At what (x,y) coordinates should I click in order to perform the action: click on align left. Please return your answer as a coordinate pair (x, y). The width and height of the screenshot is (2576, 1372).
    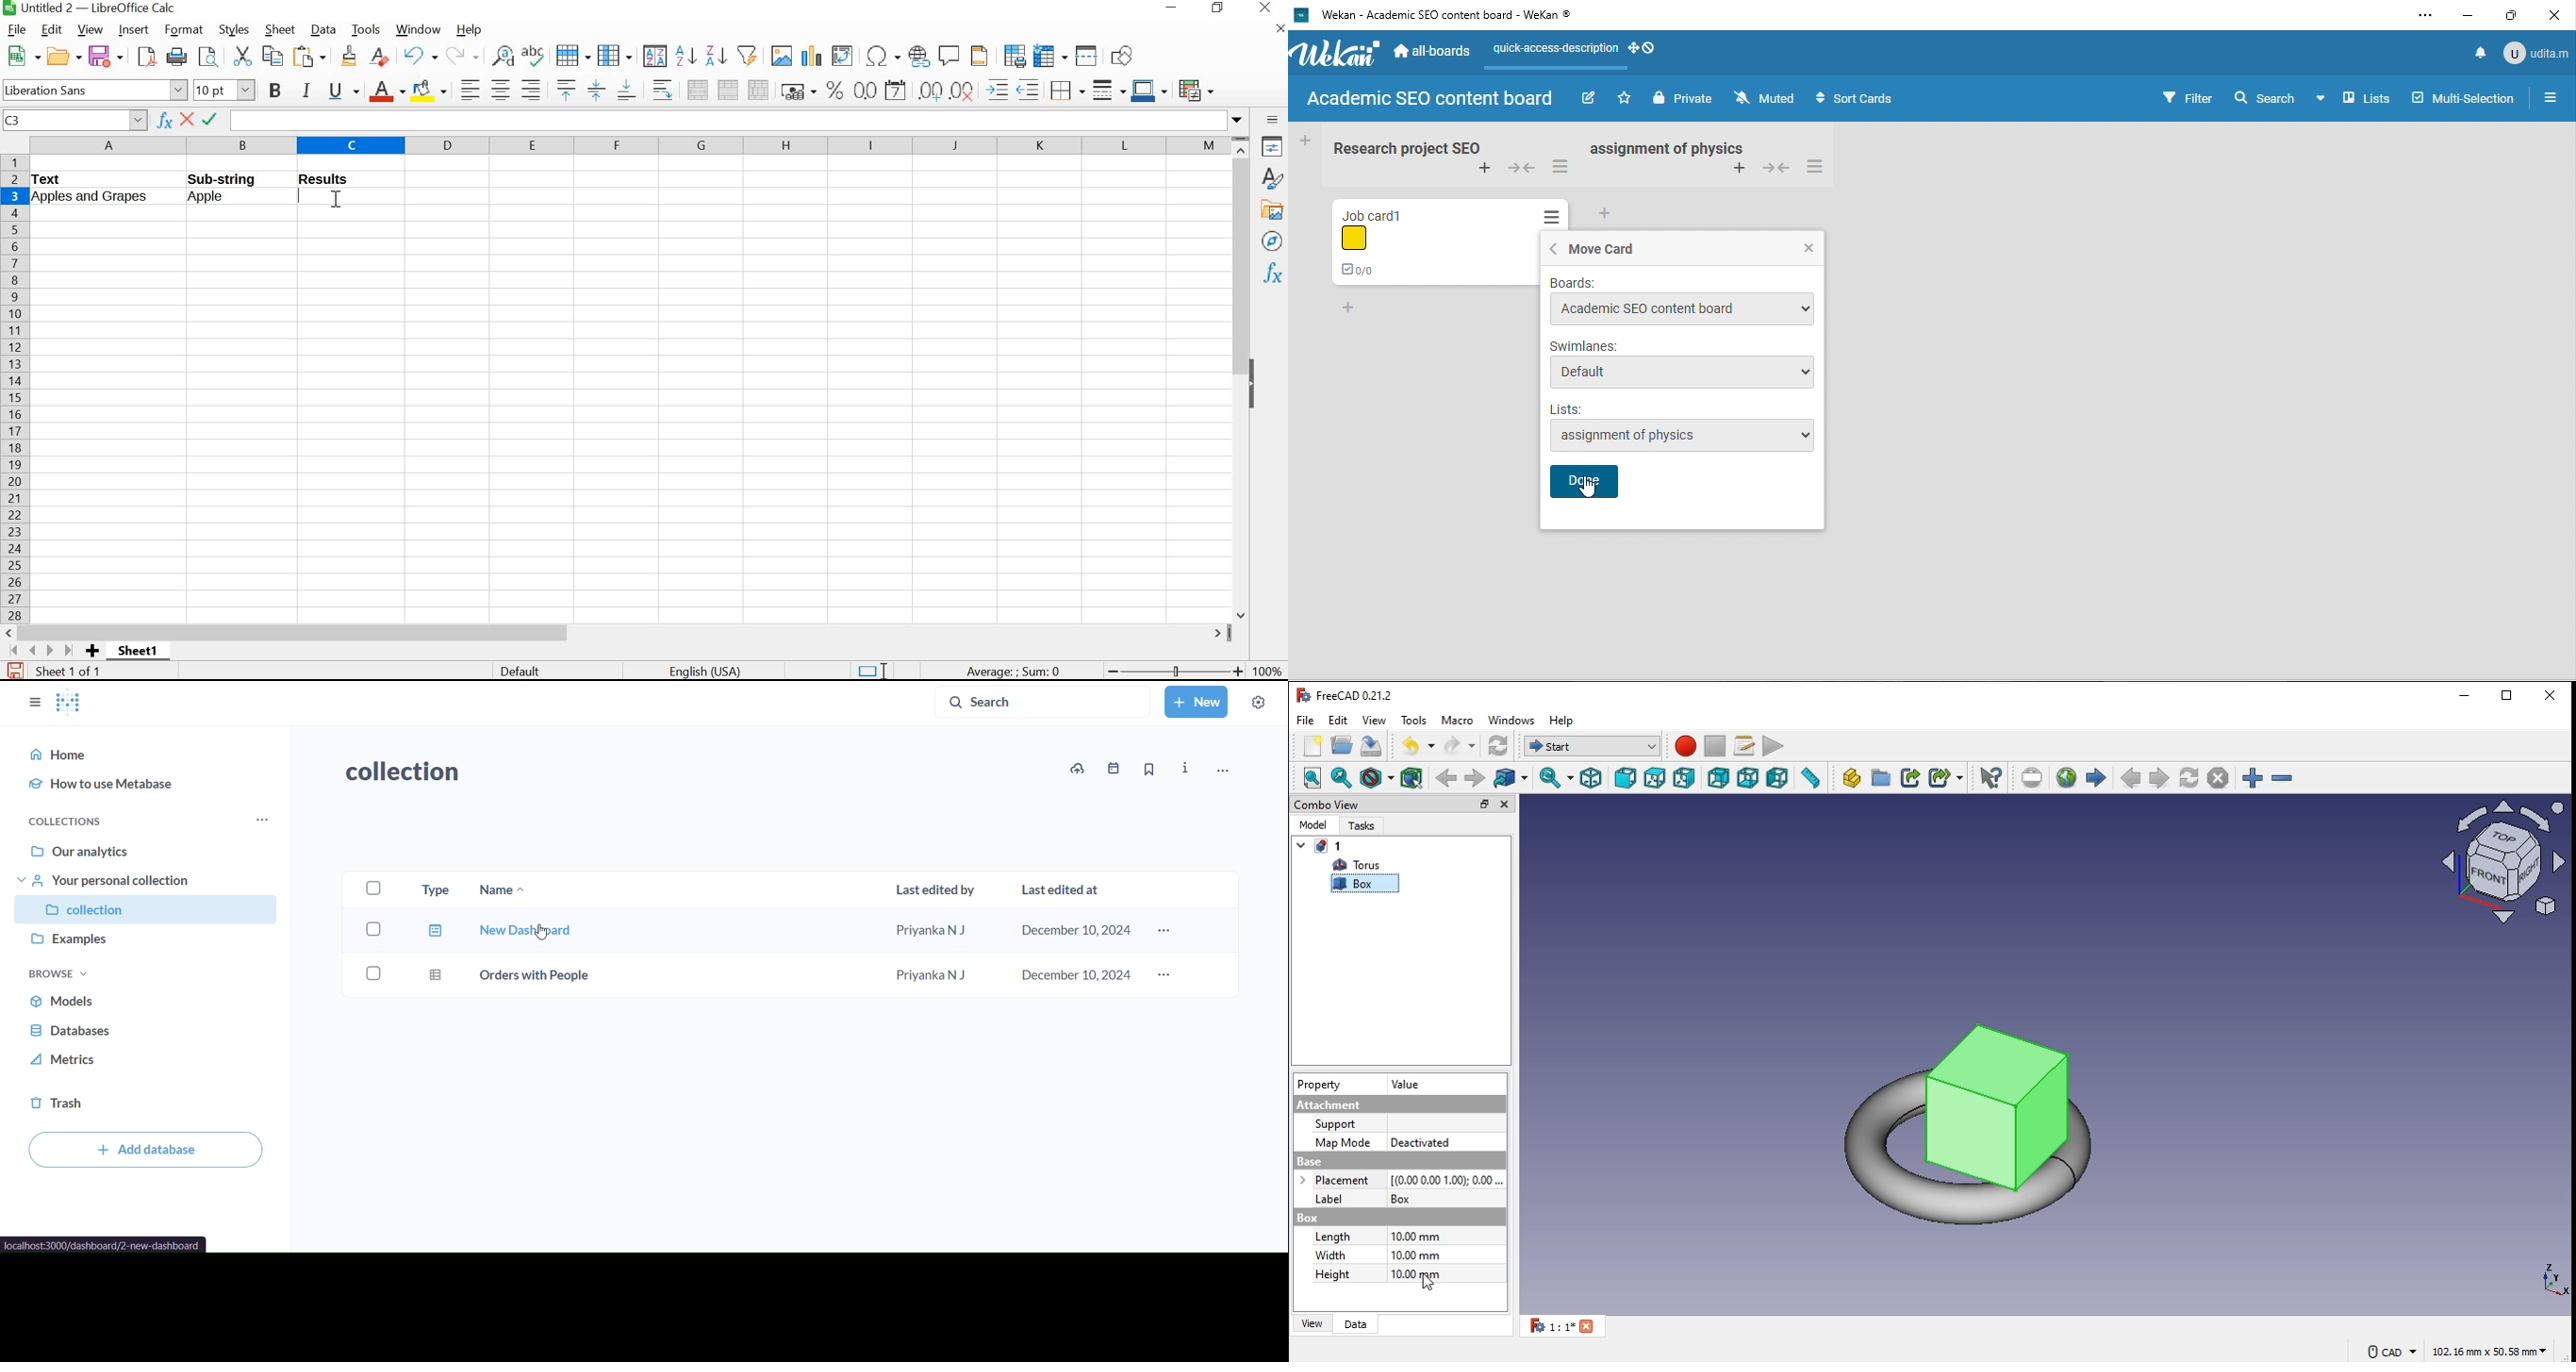
    Looking at the image, I should click on (467, 89).